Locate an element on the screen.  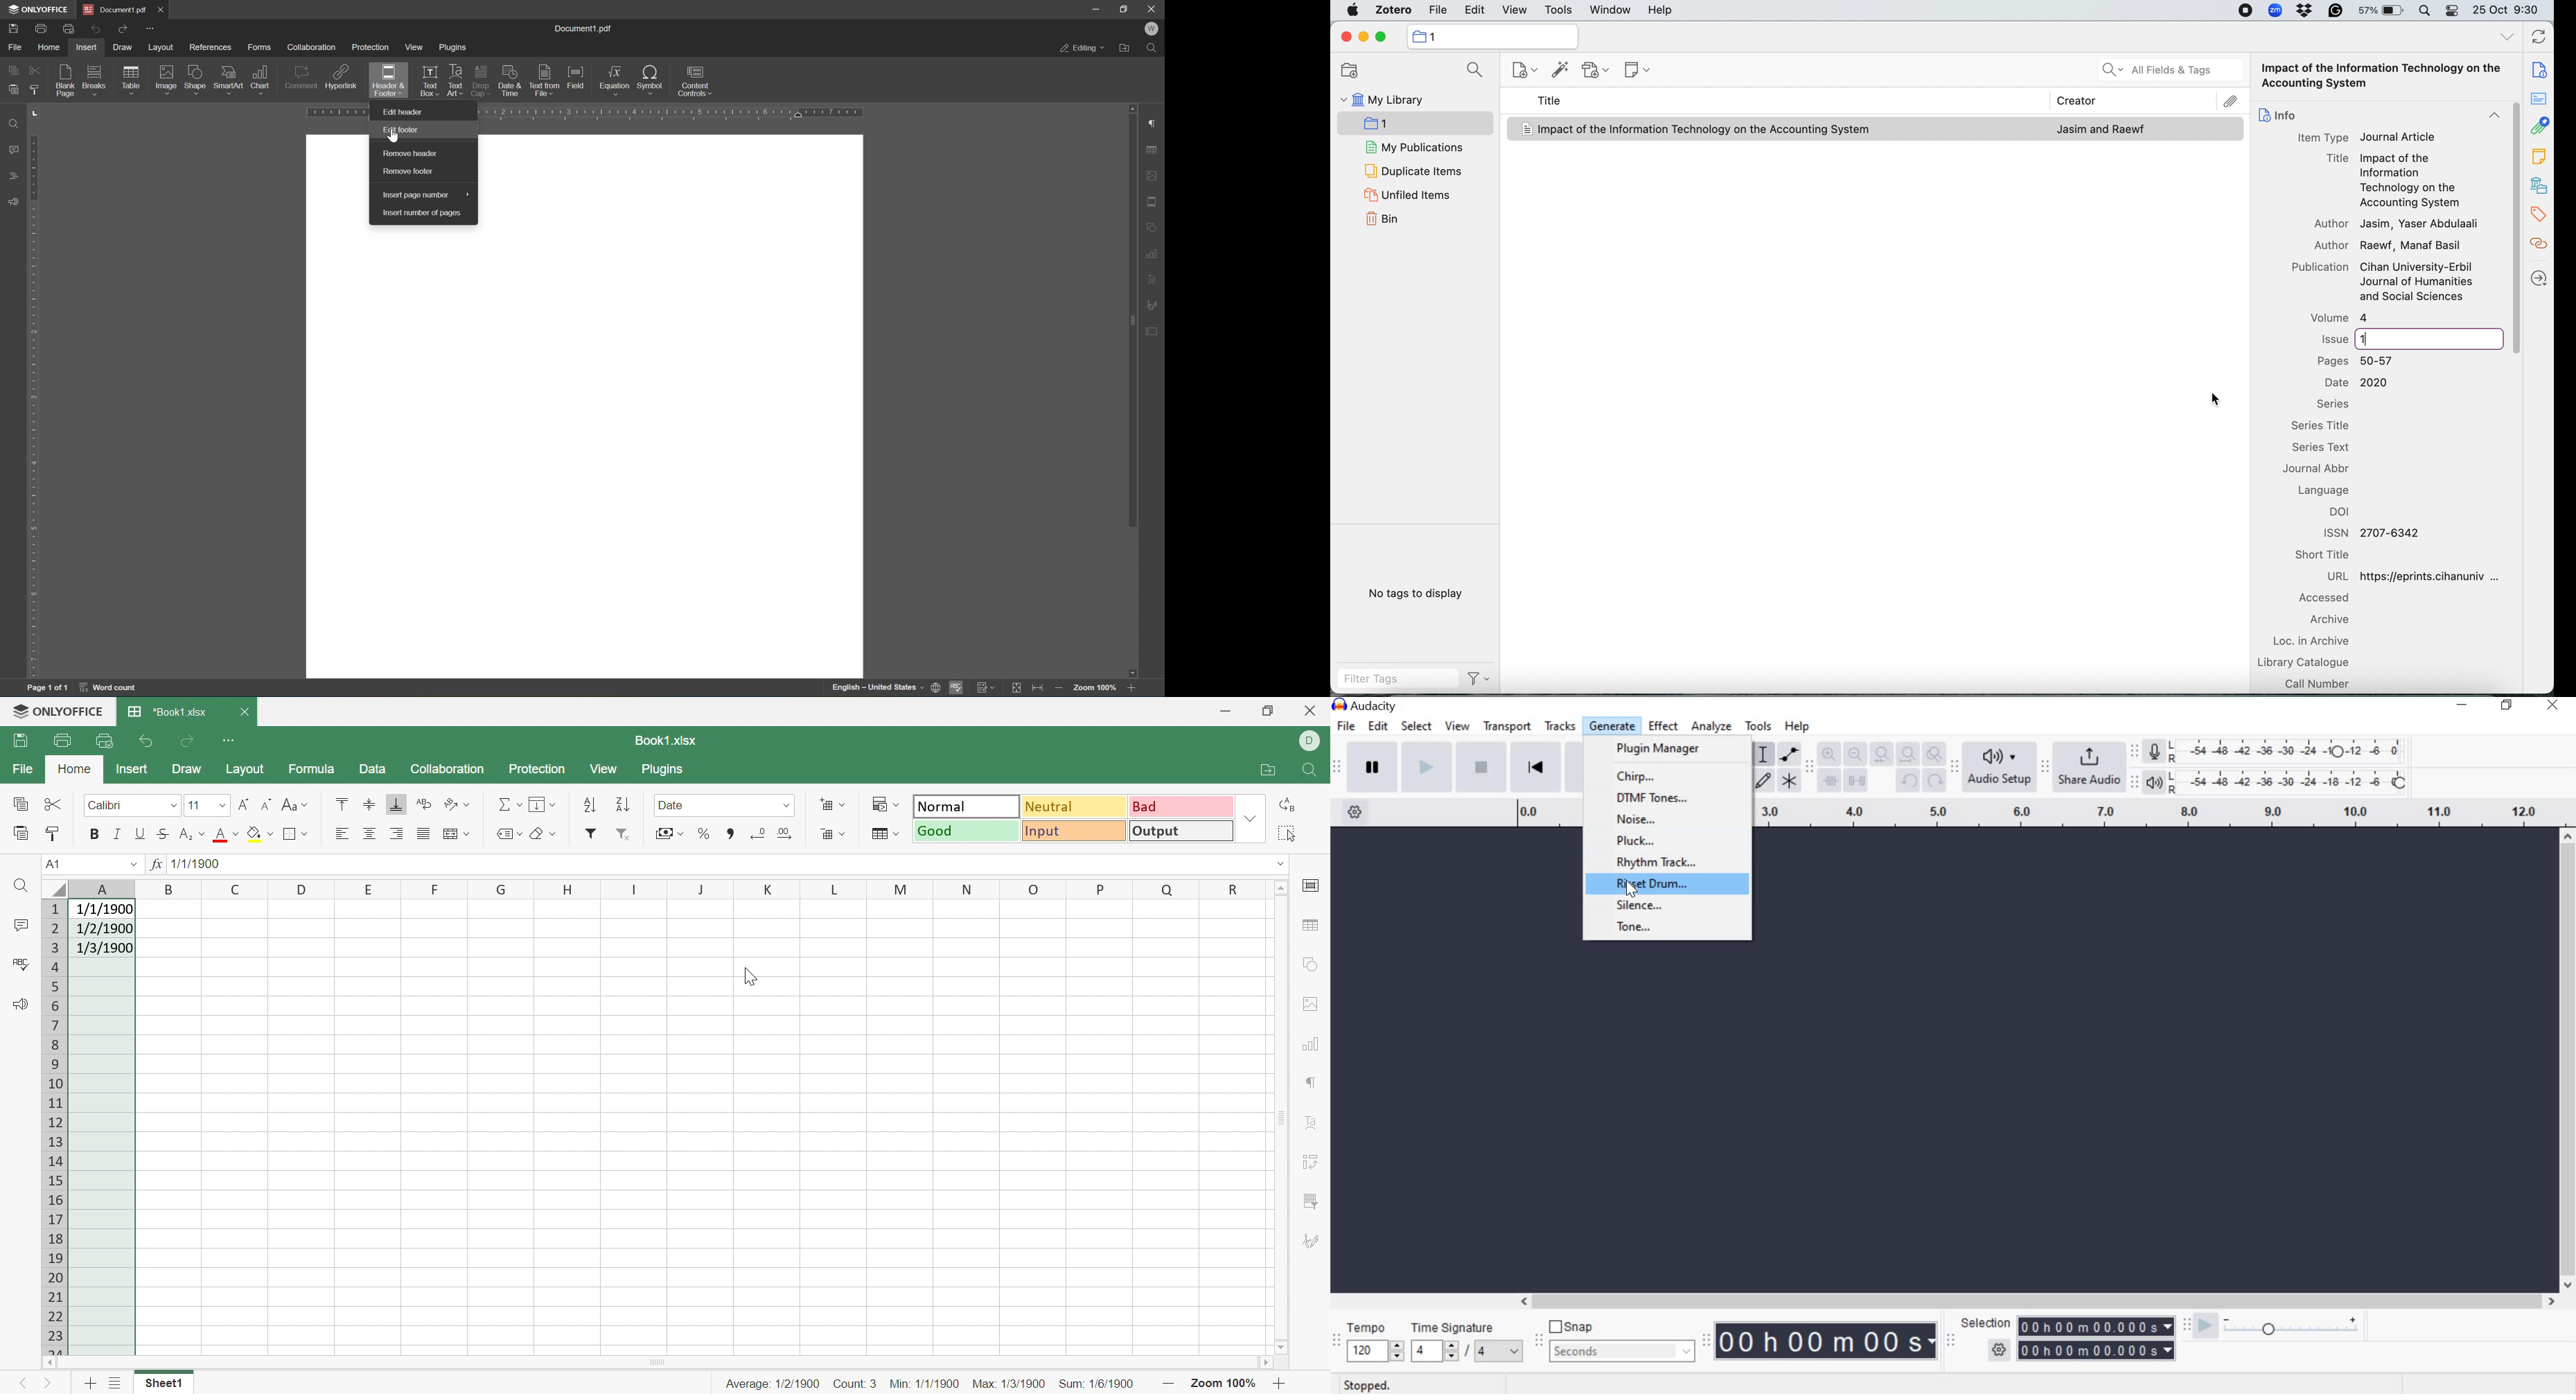
Feedback & Support is located at coordinates (19, 1004).